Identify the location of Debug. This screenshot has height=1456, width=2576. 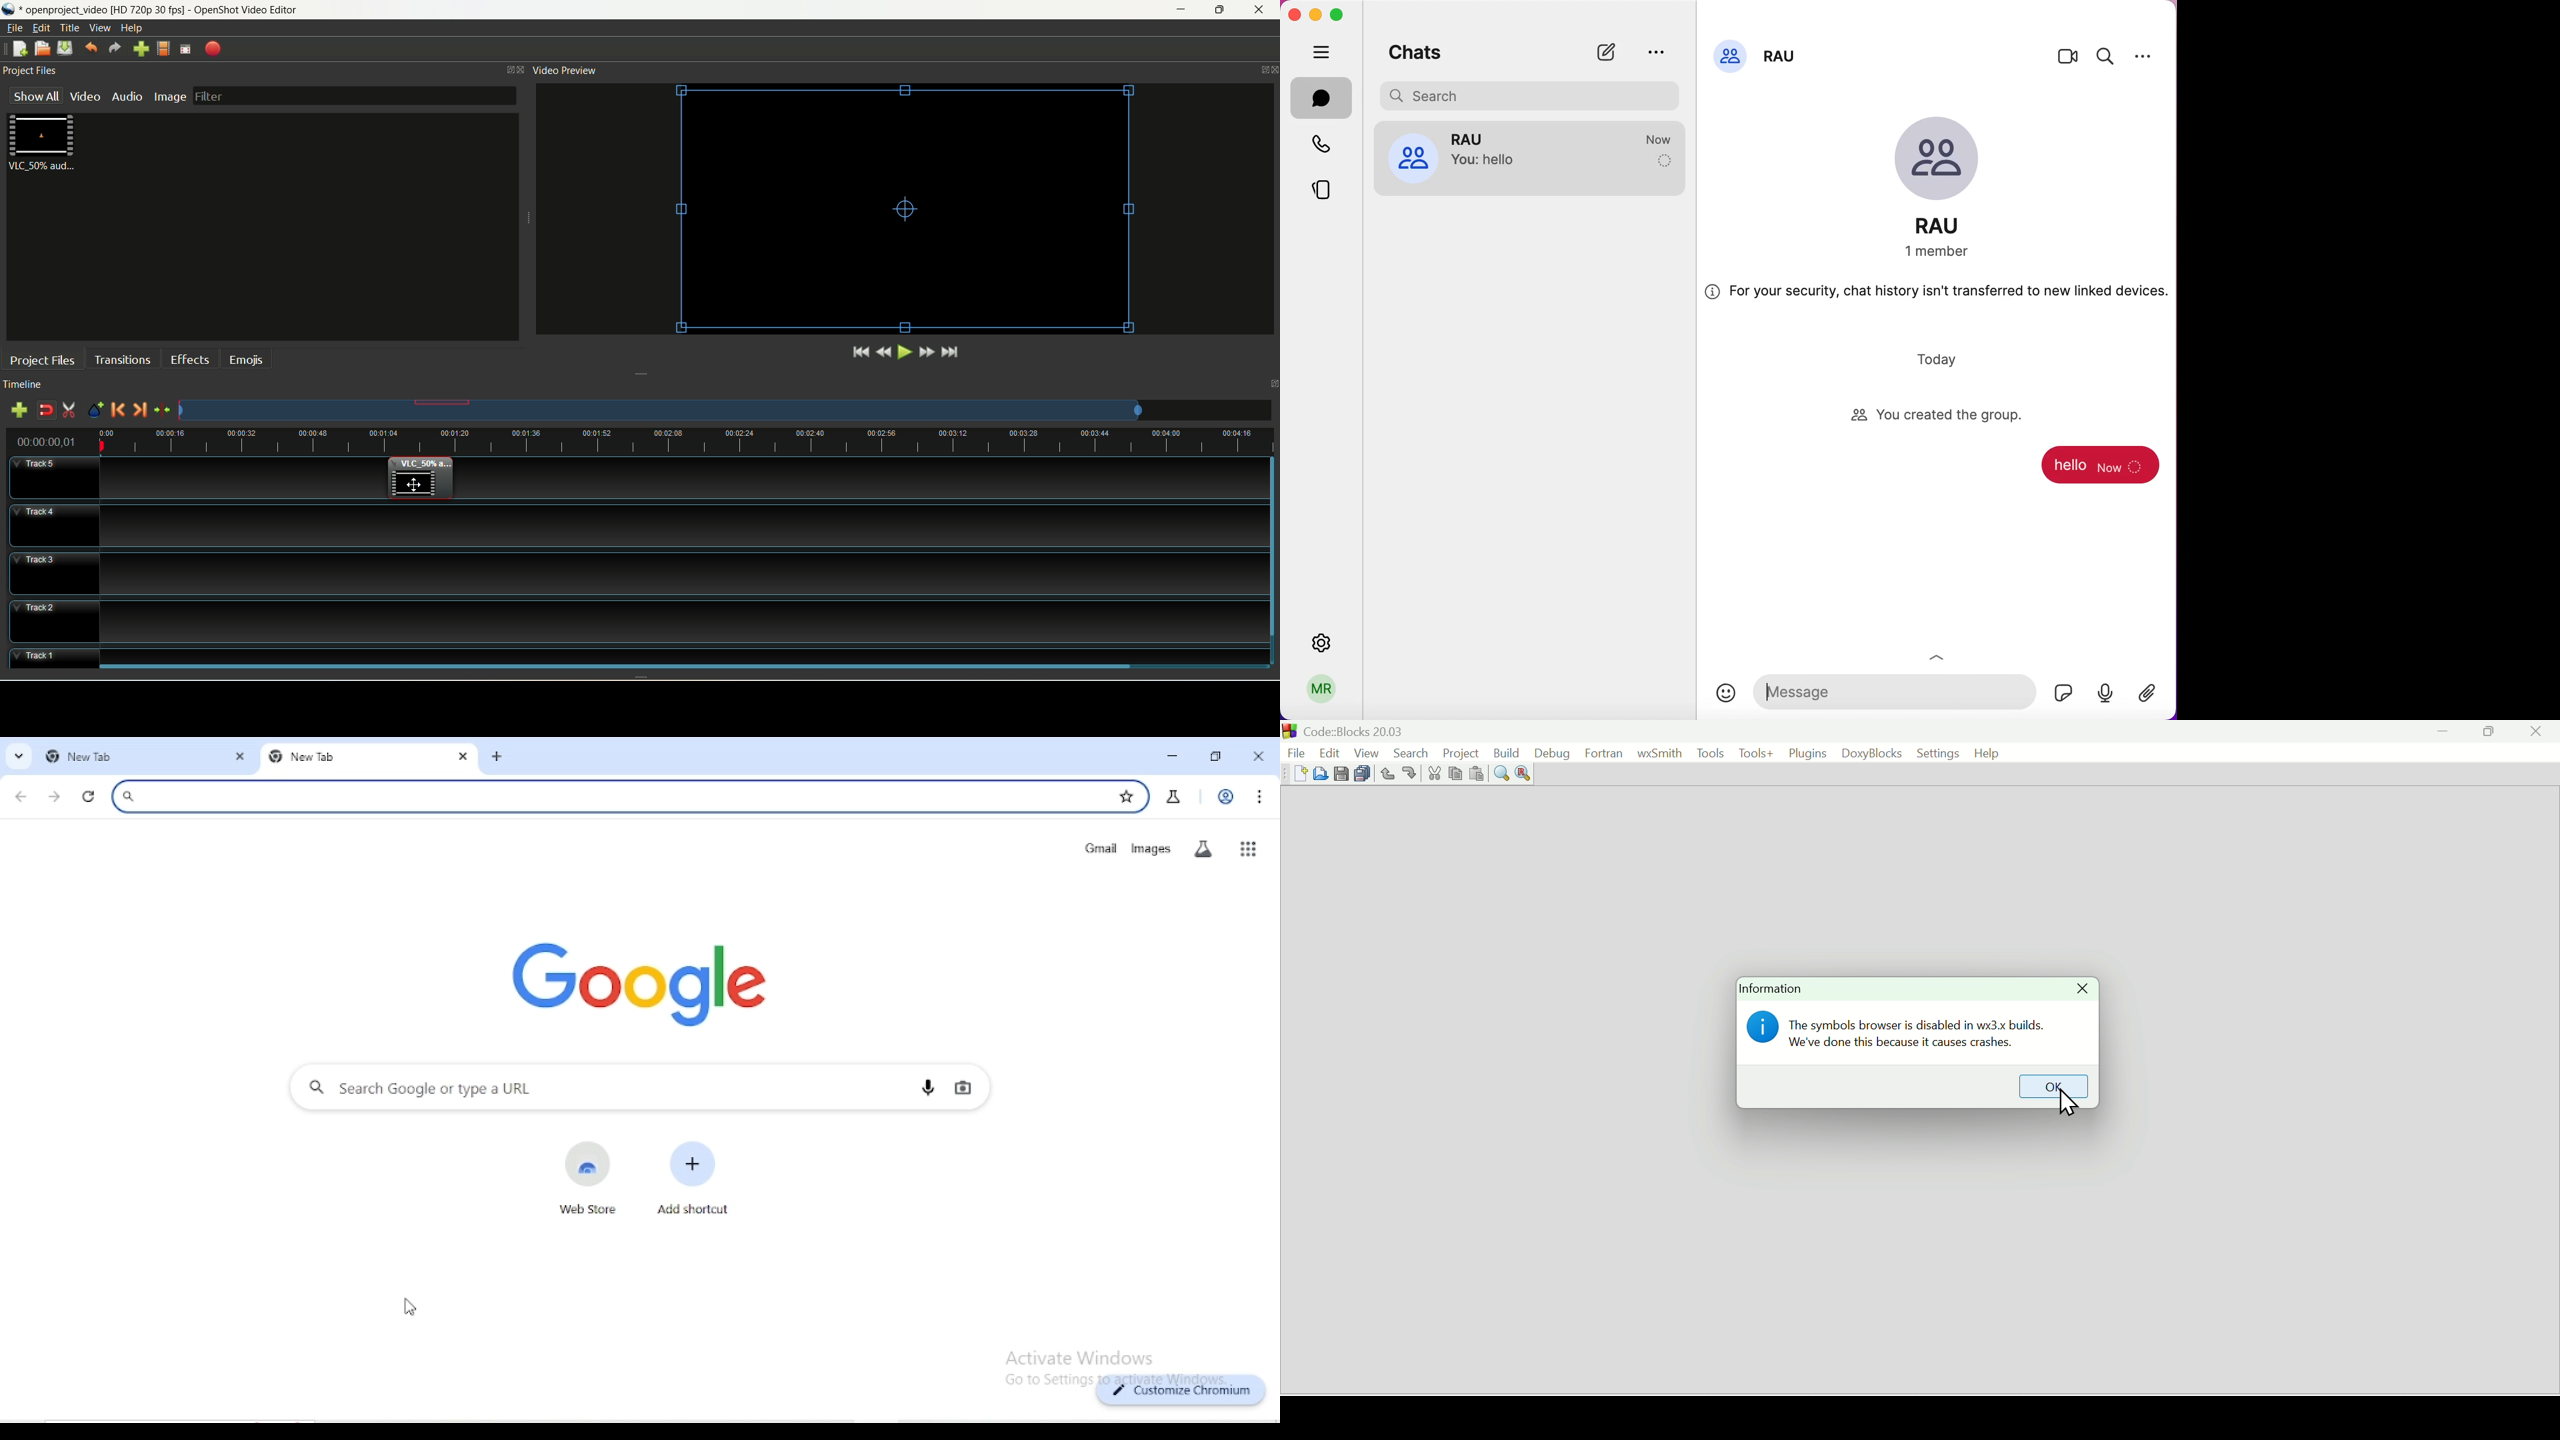
(1551, 753).